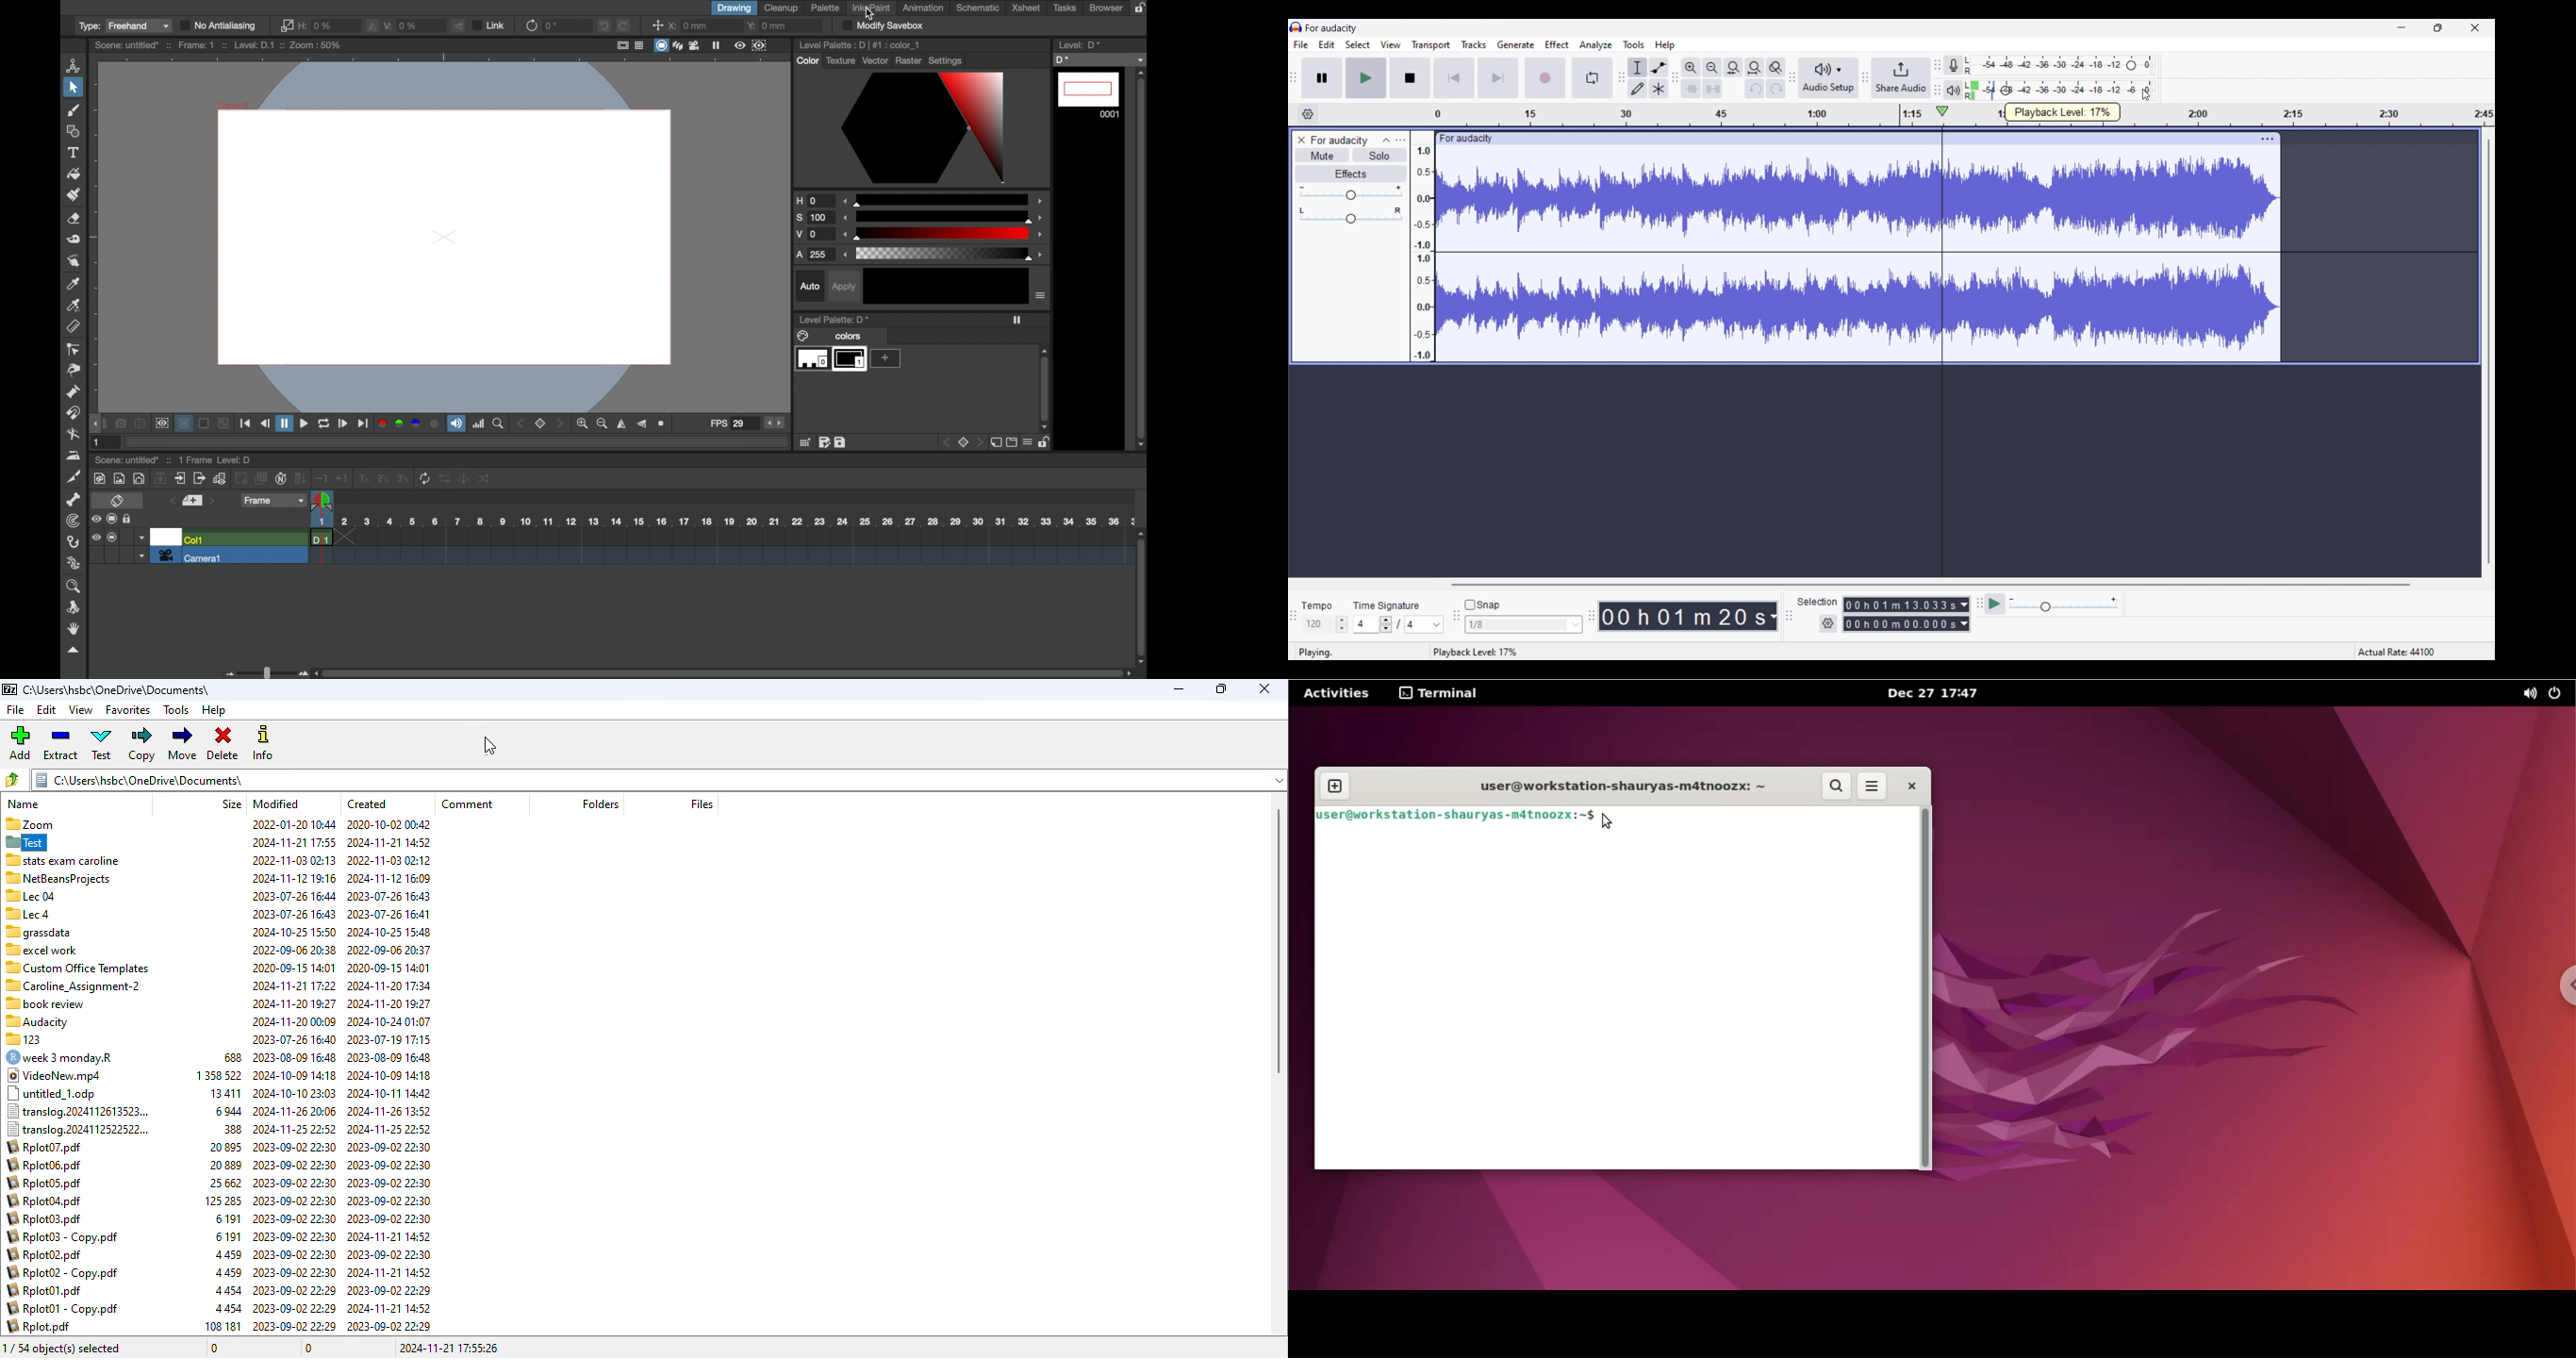 The width and height of the screenshot is (2576, 1372). Describe the element at coordinates (295, 878) in the screenshot. I see `2024-11-12 19:16` at that location.